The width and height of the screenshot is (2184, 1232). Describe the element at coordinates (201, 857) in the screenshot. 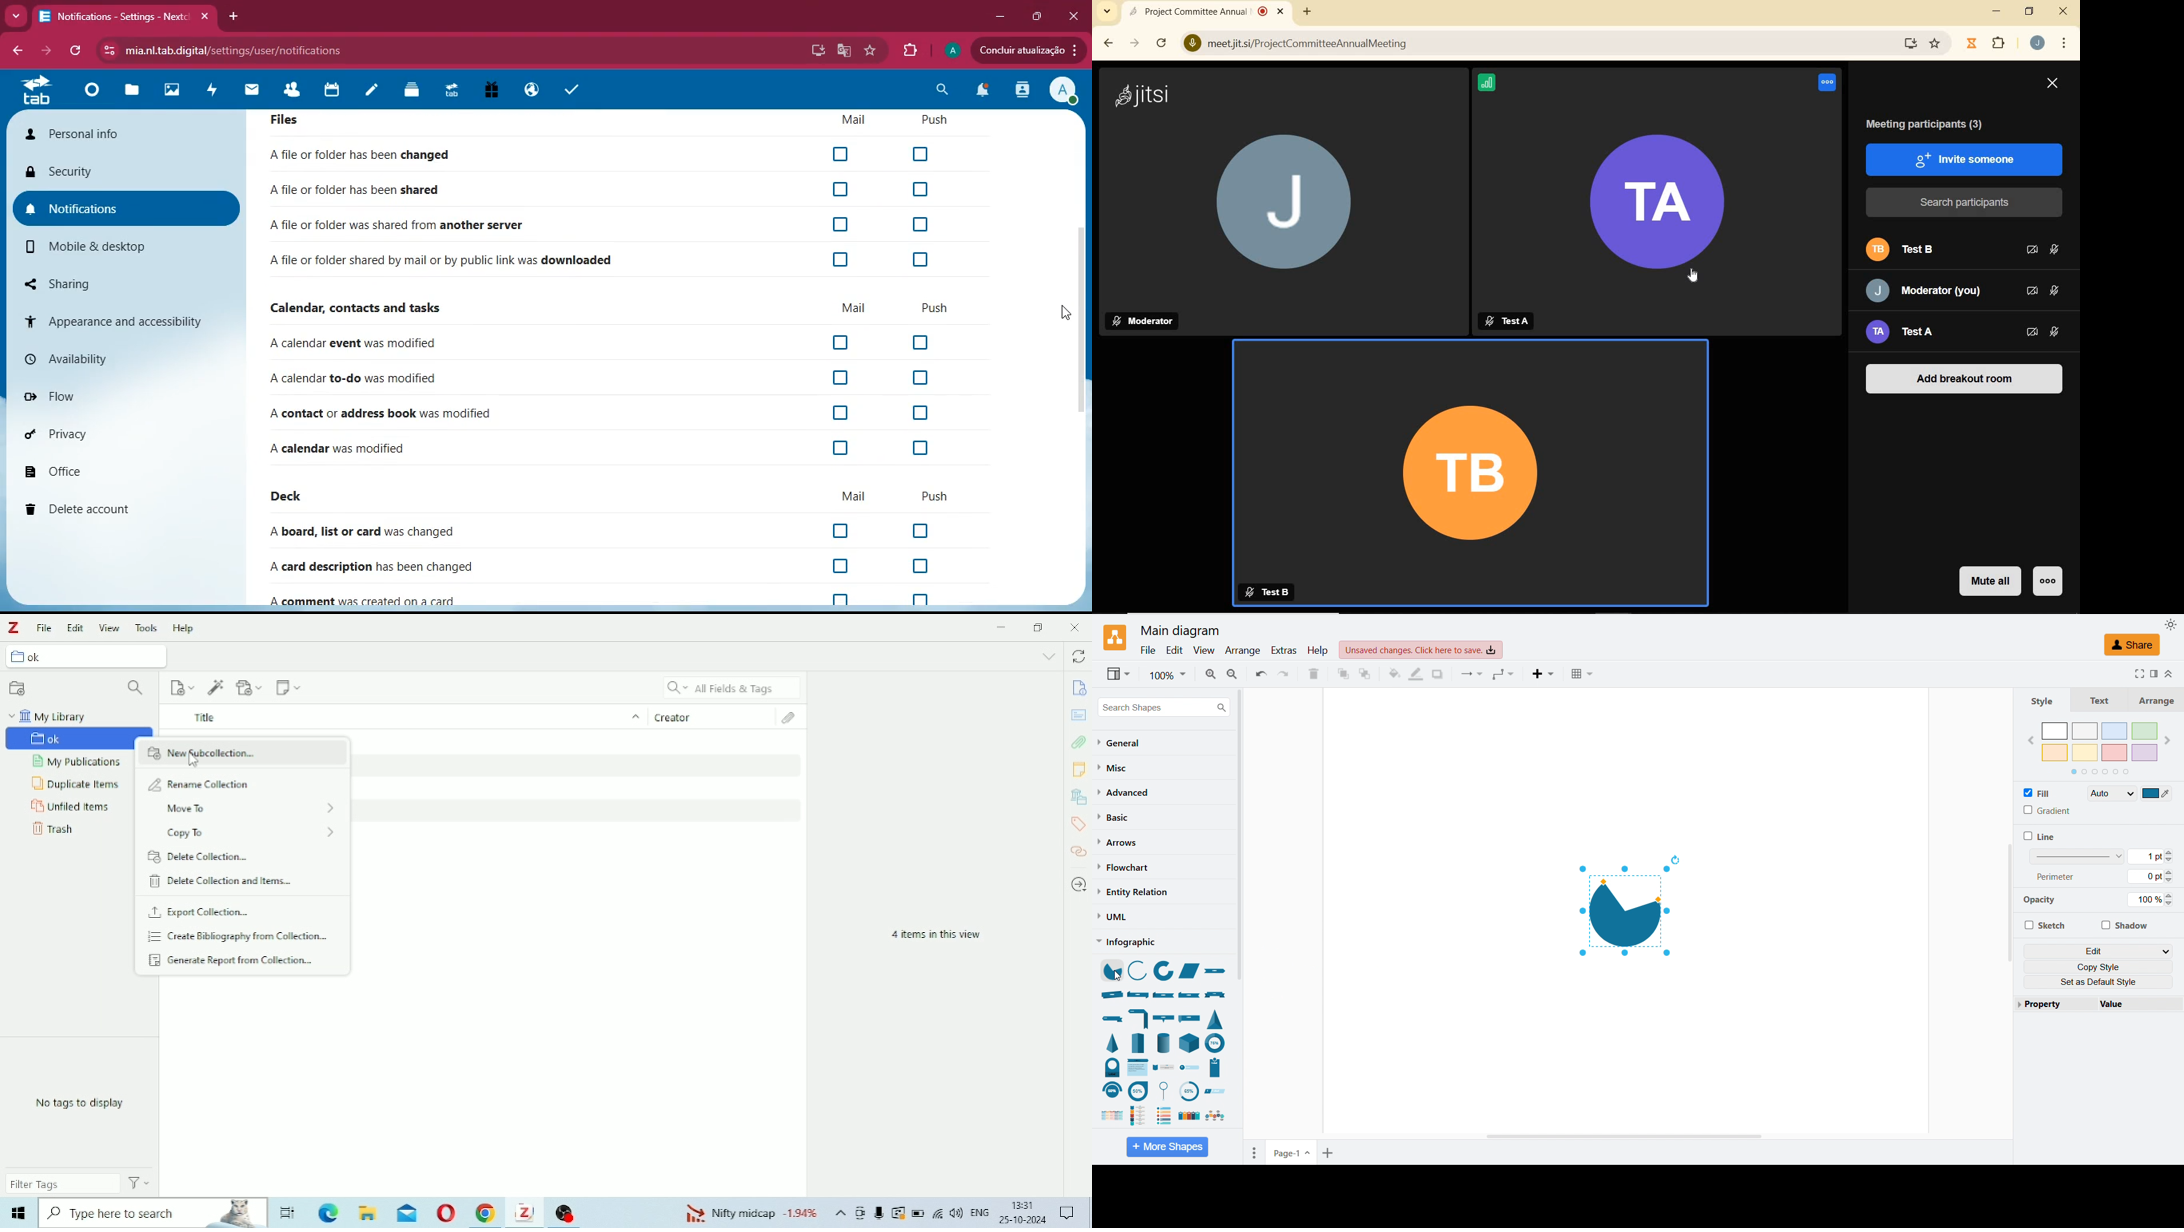

I see `Delete Collection` at that location.